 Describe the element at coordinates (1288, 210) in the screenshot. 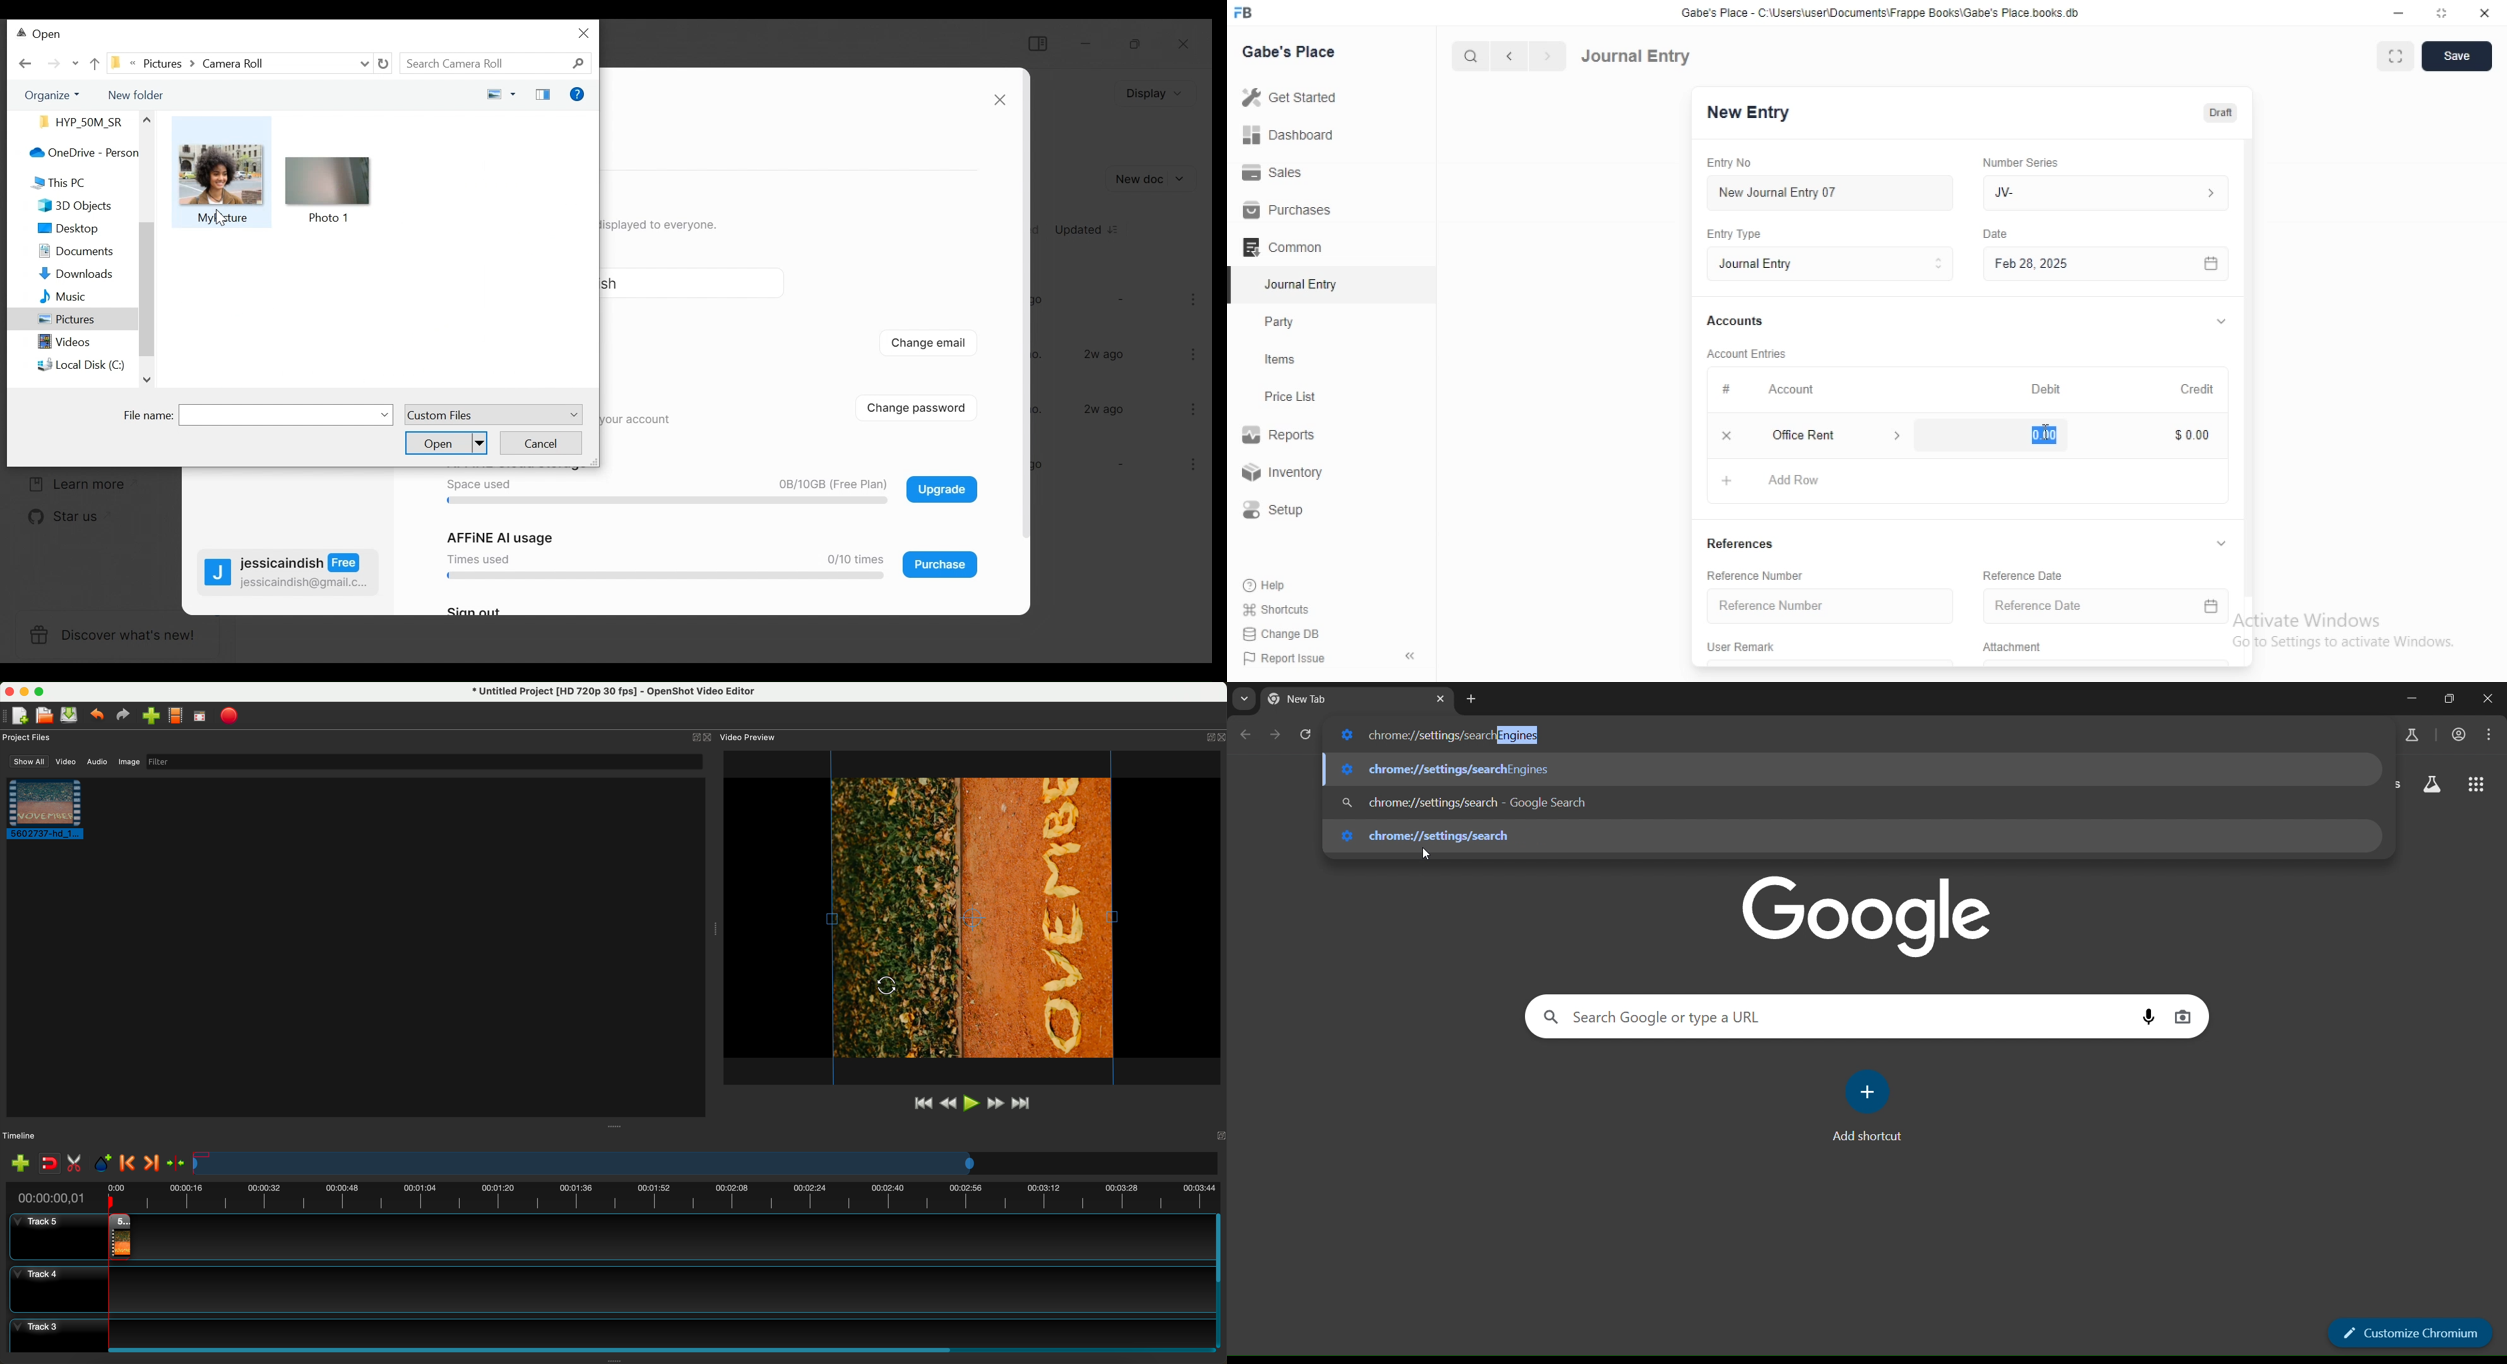

I see `Purchases` at that location.